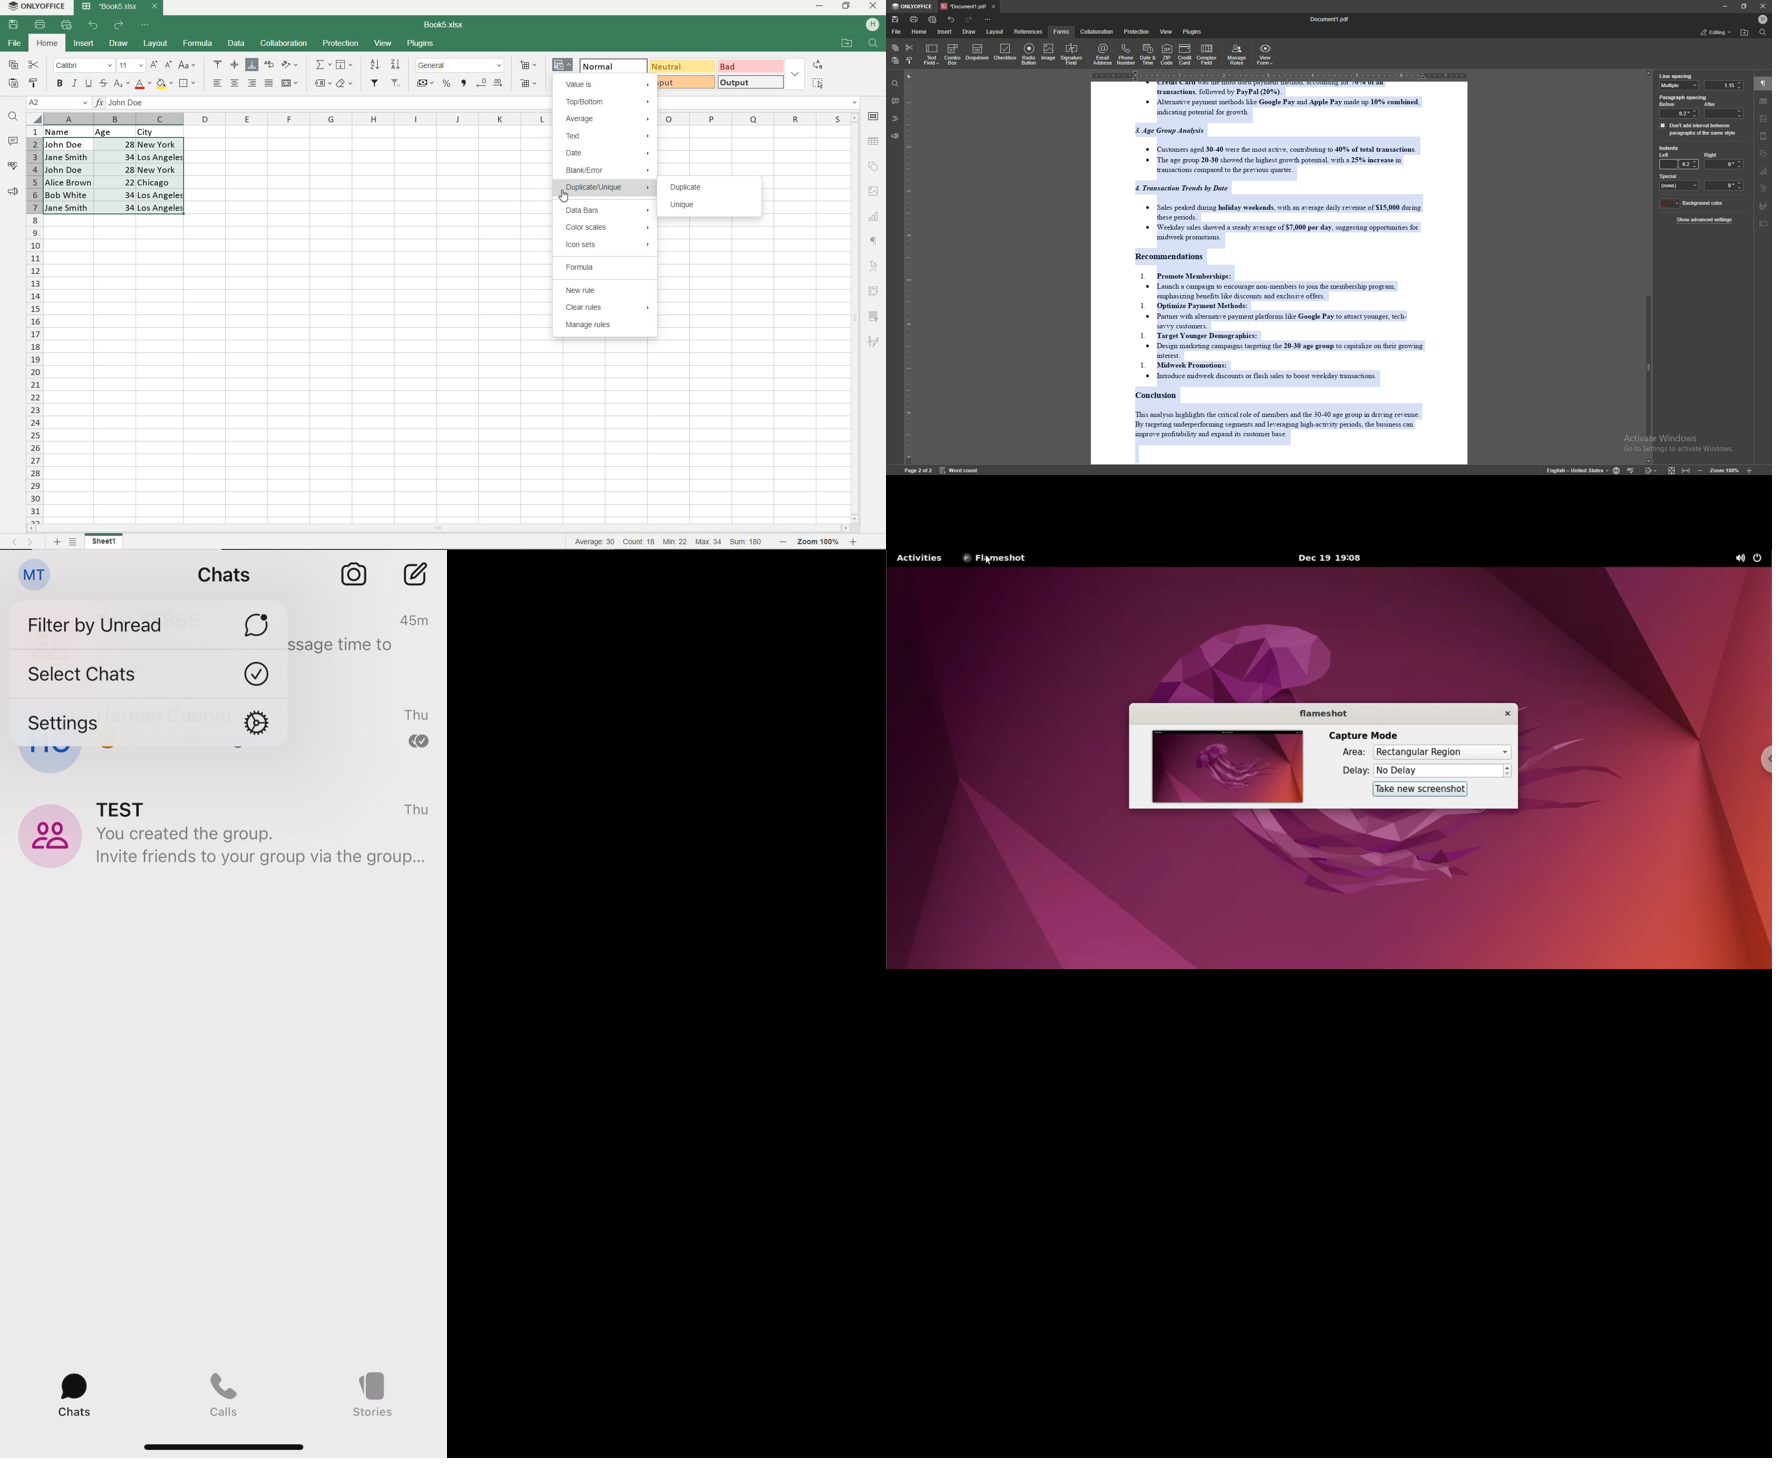 This screenshot has width=1792, height=1484. What do you see at coordinates (1725, 470) in the screenshot?
I see `zoom` at bounding box center [1725, 470].